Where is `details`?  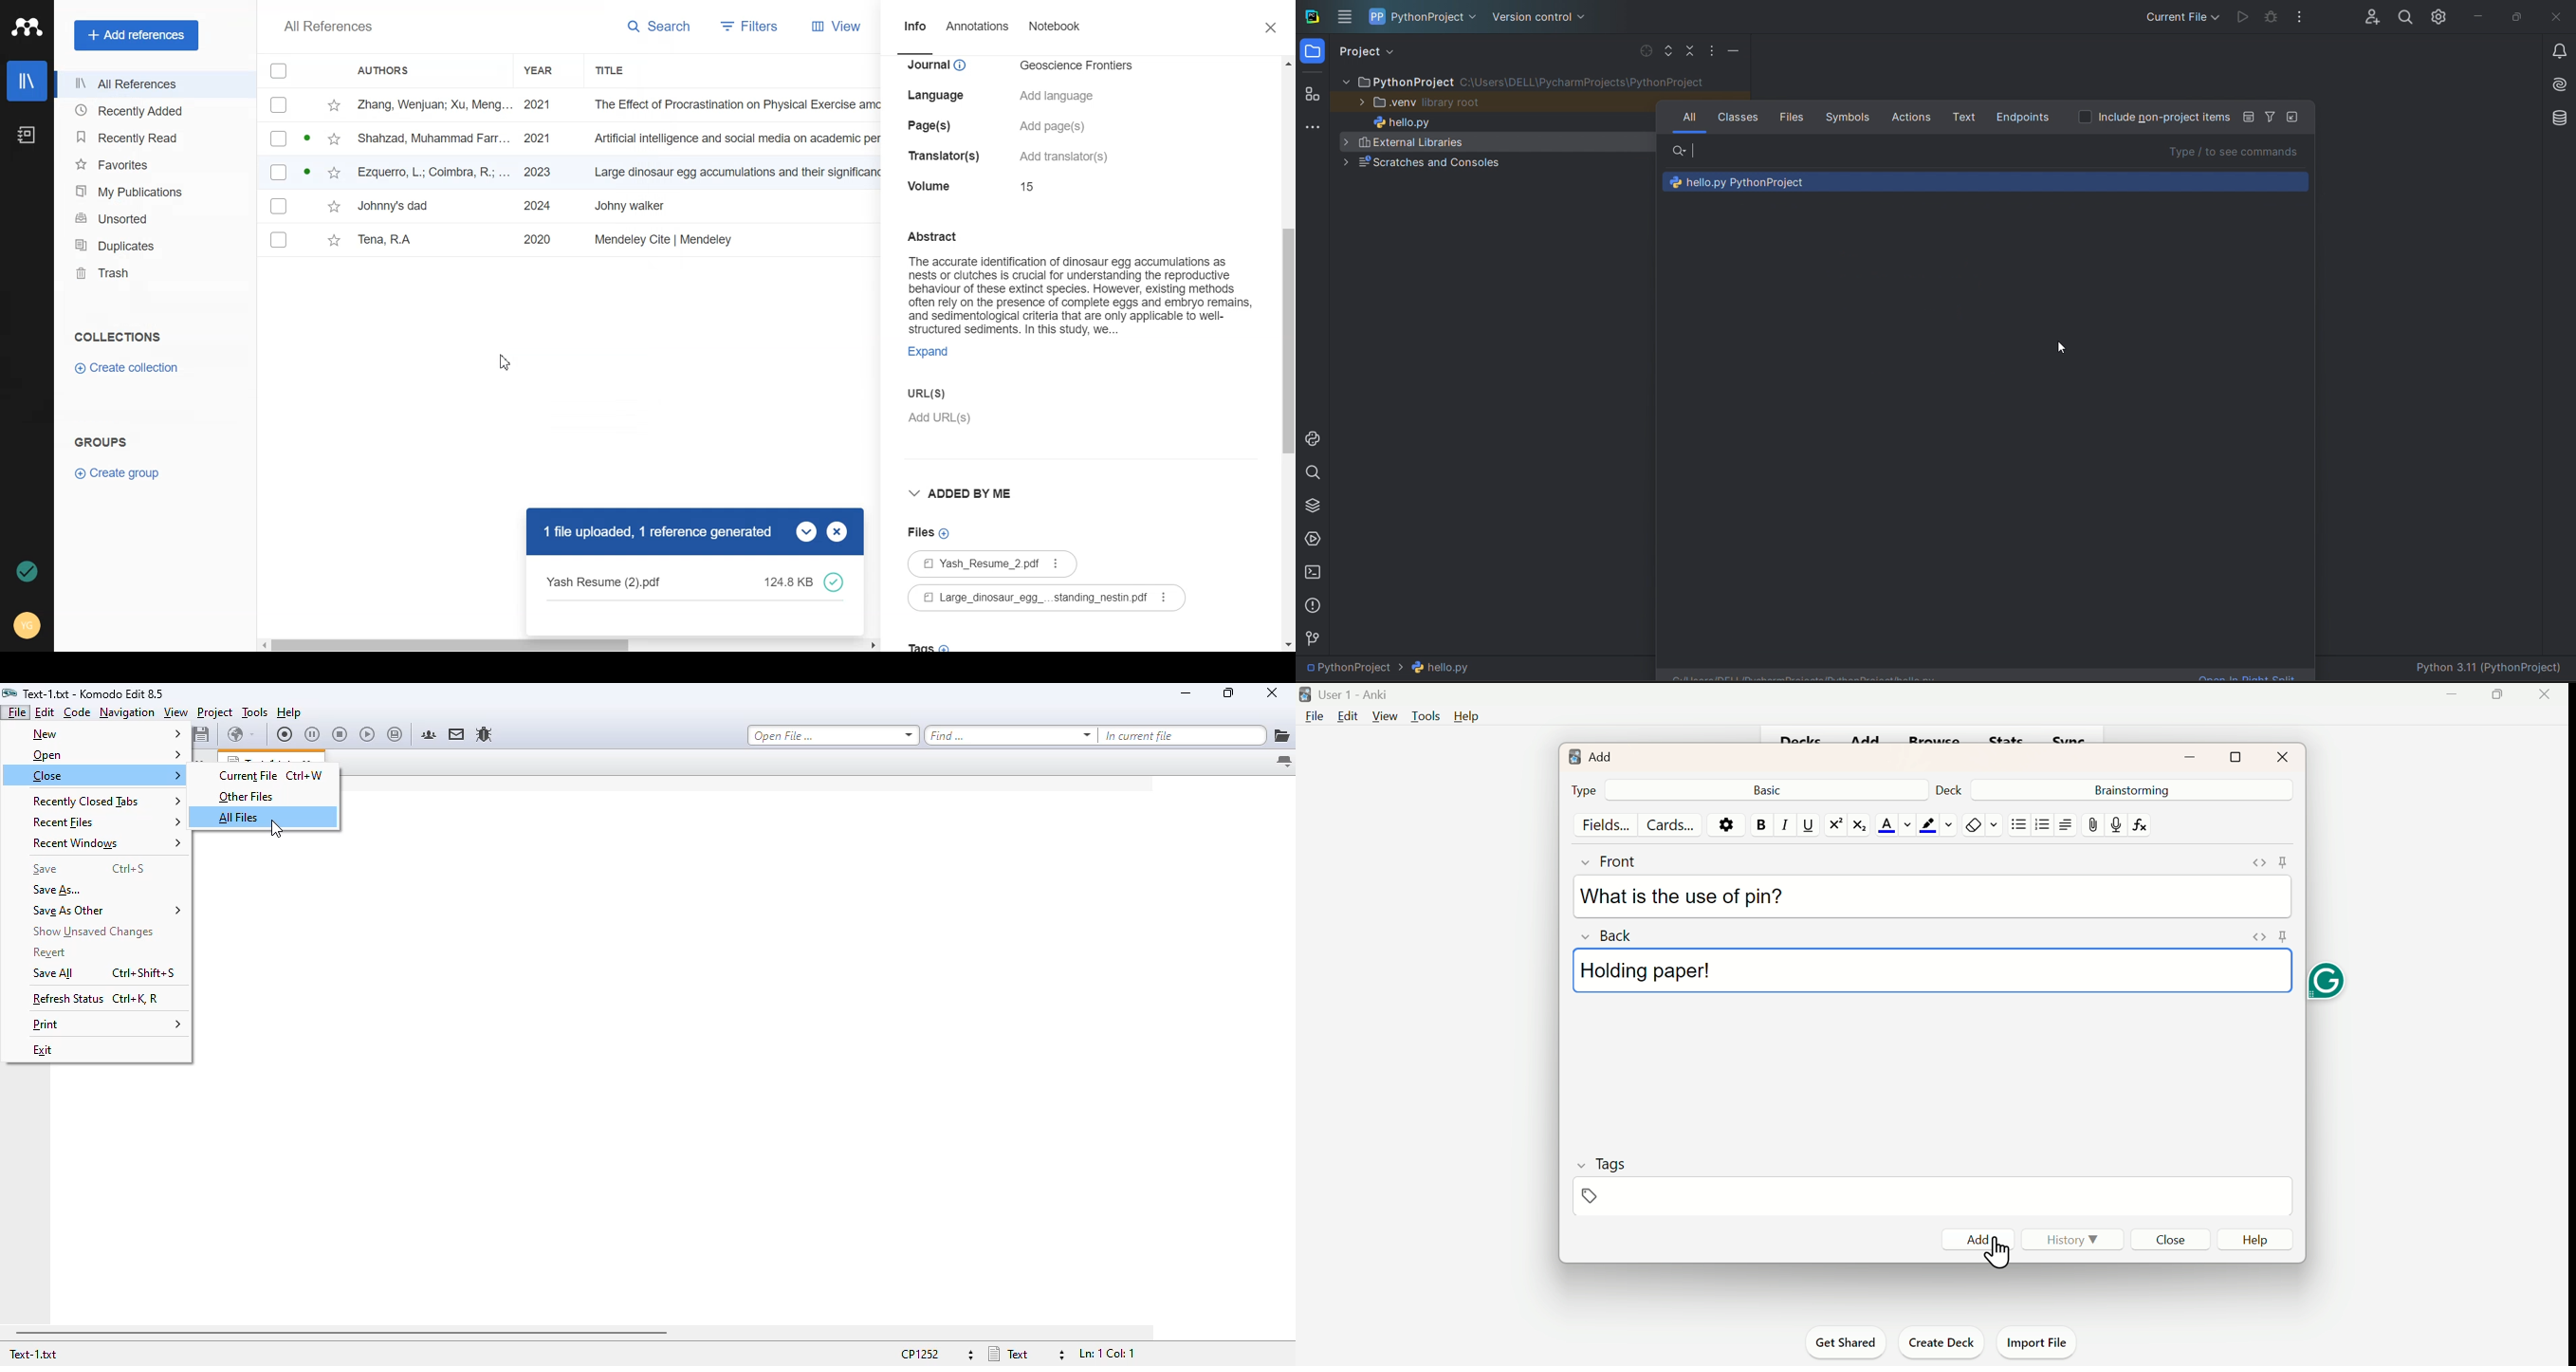 details is located at coordinates (1058, 97).